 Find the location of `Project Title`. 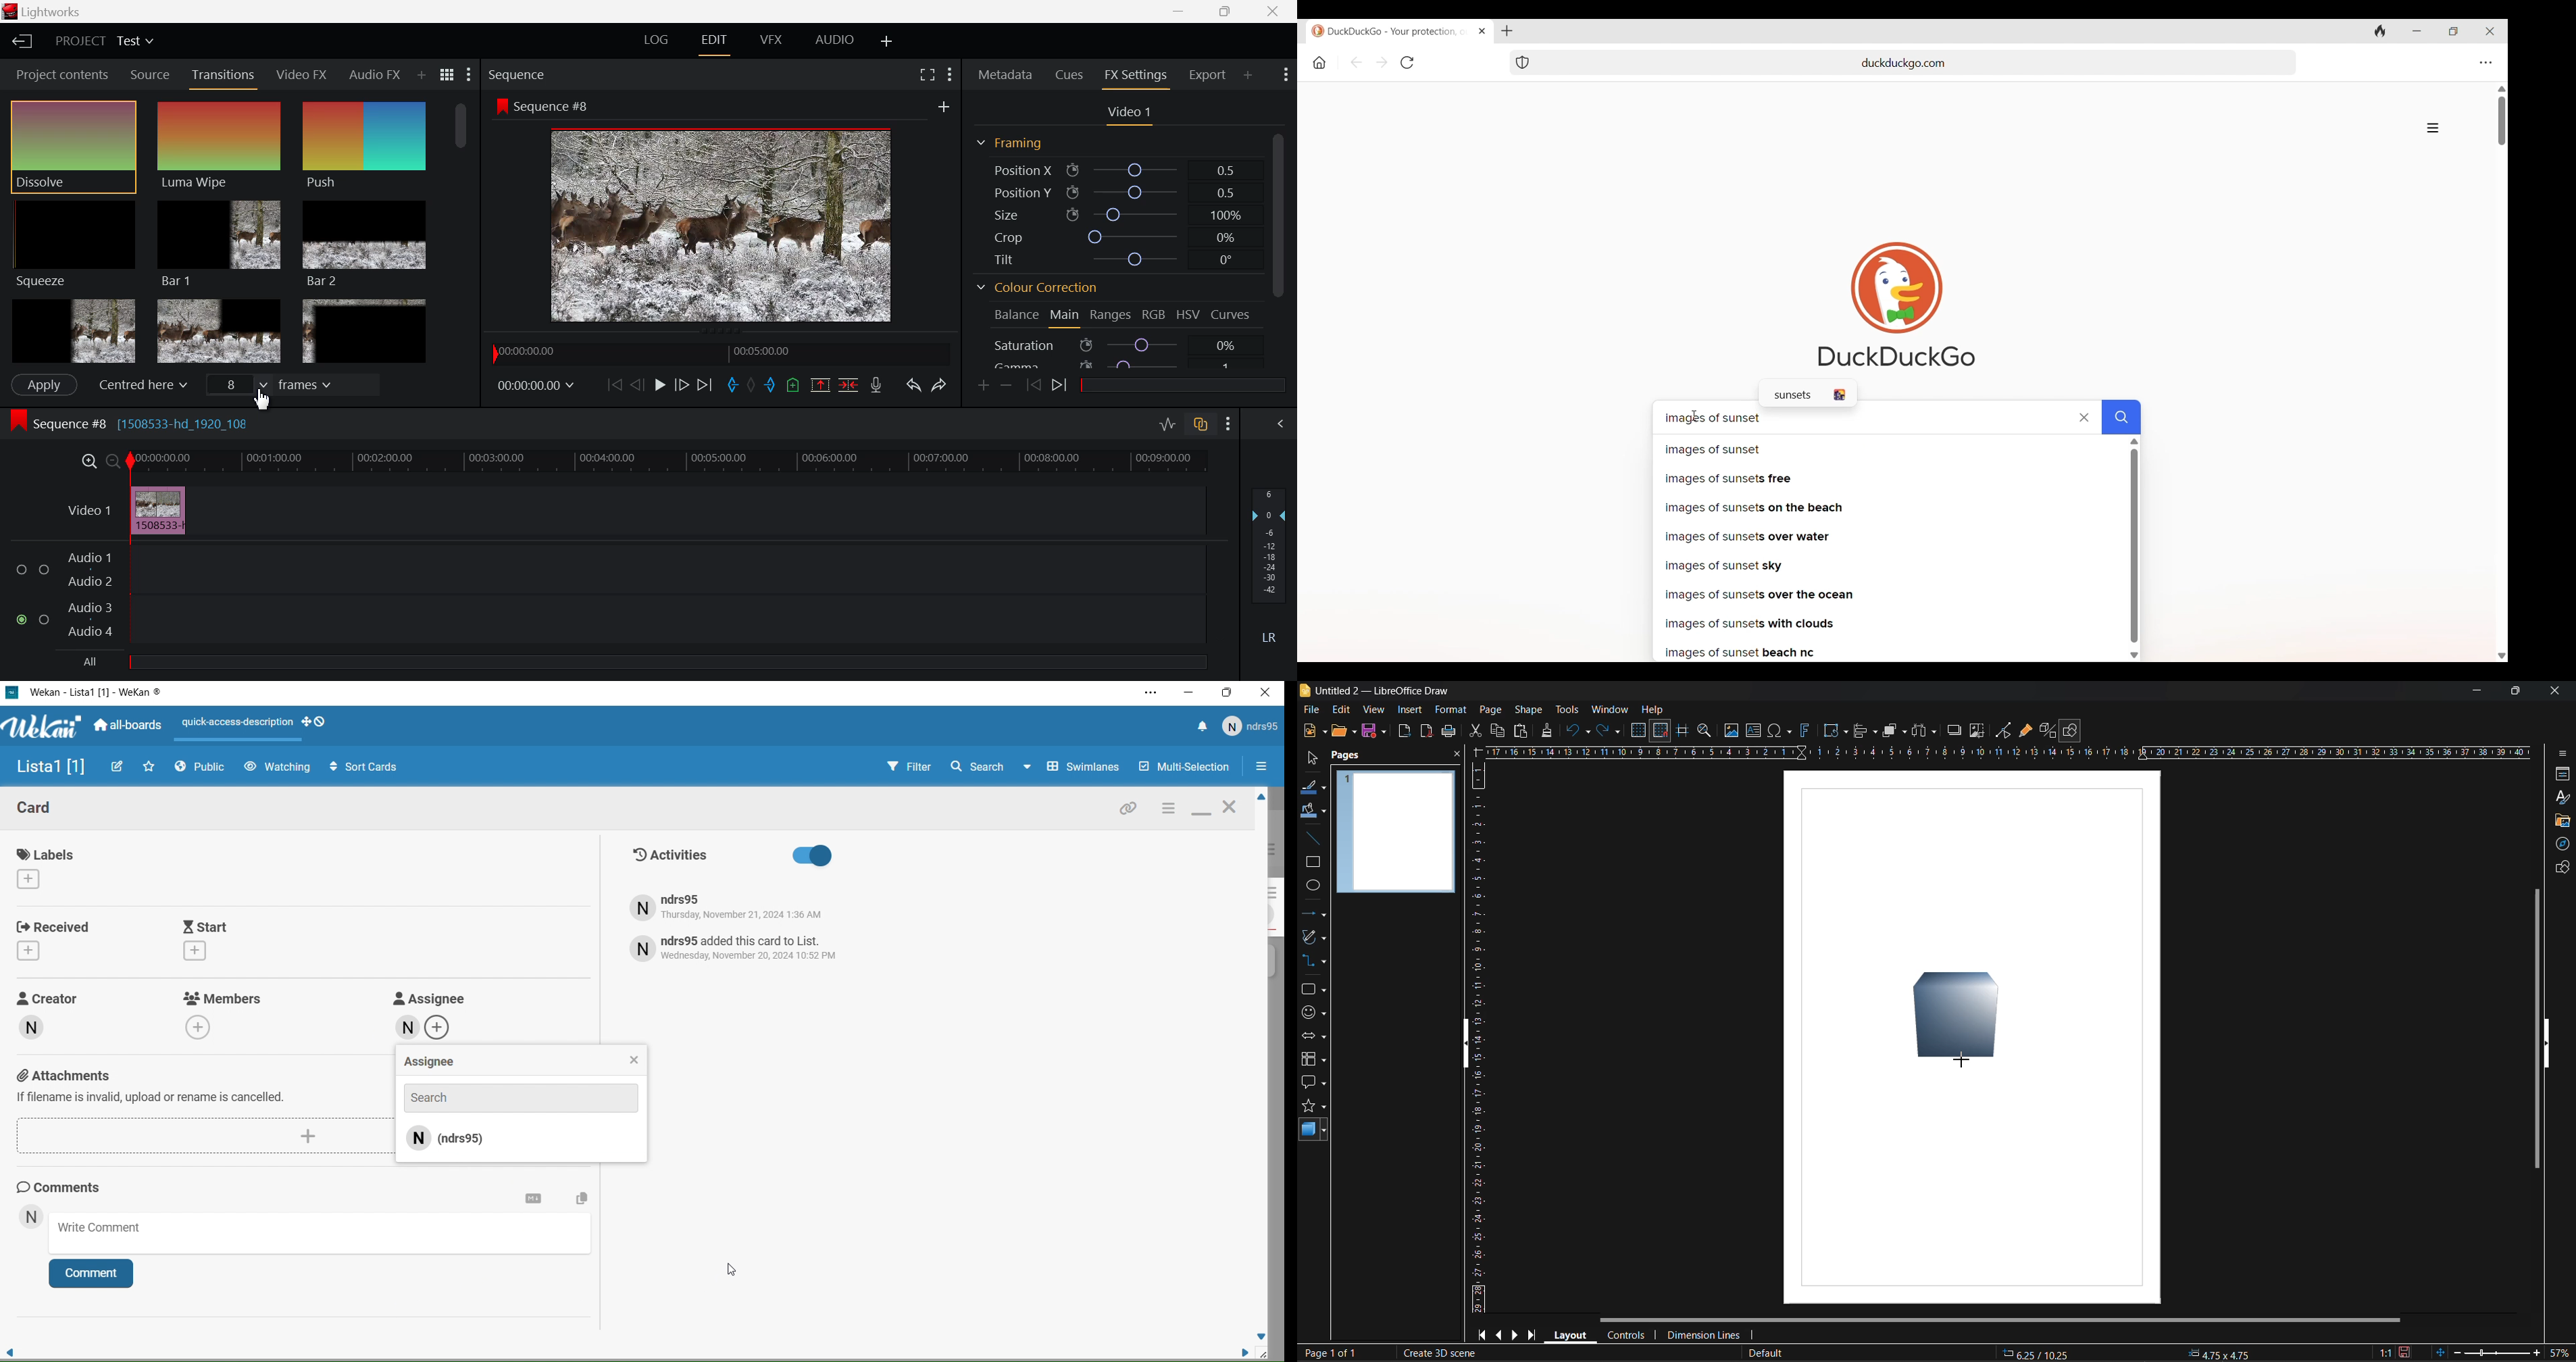

Project Title is located at coordinates (104, 41).